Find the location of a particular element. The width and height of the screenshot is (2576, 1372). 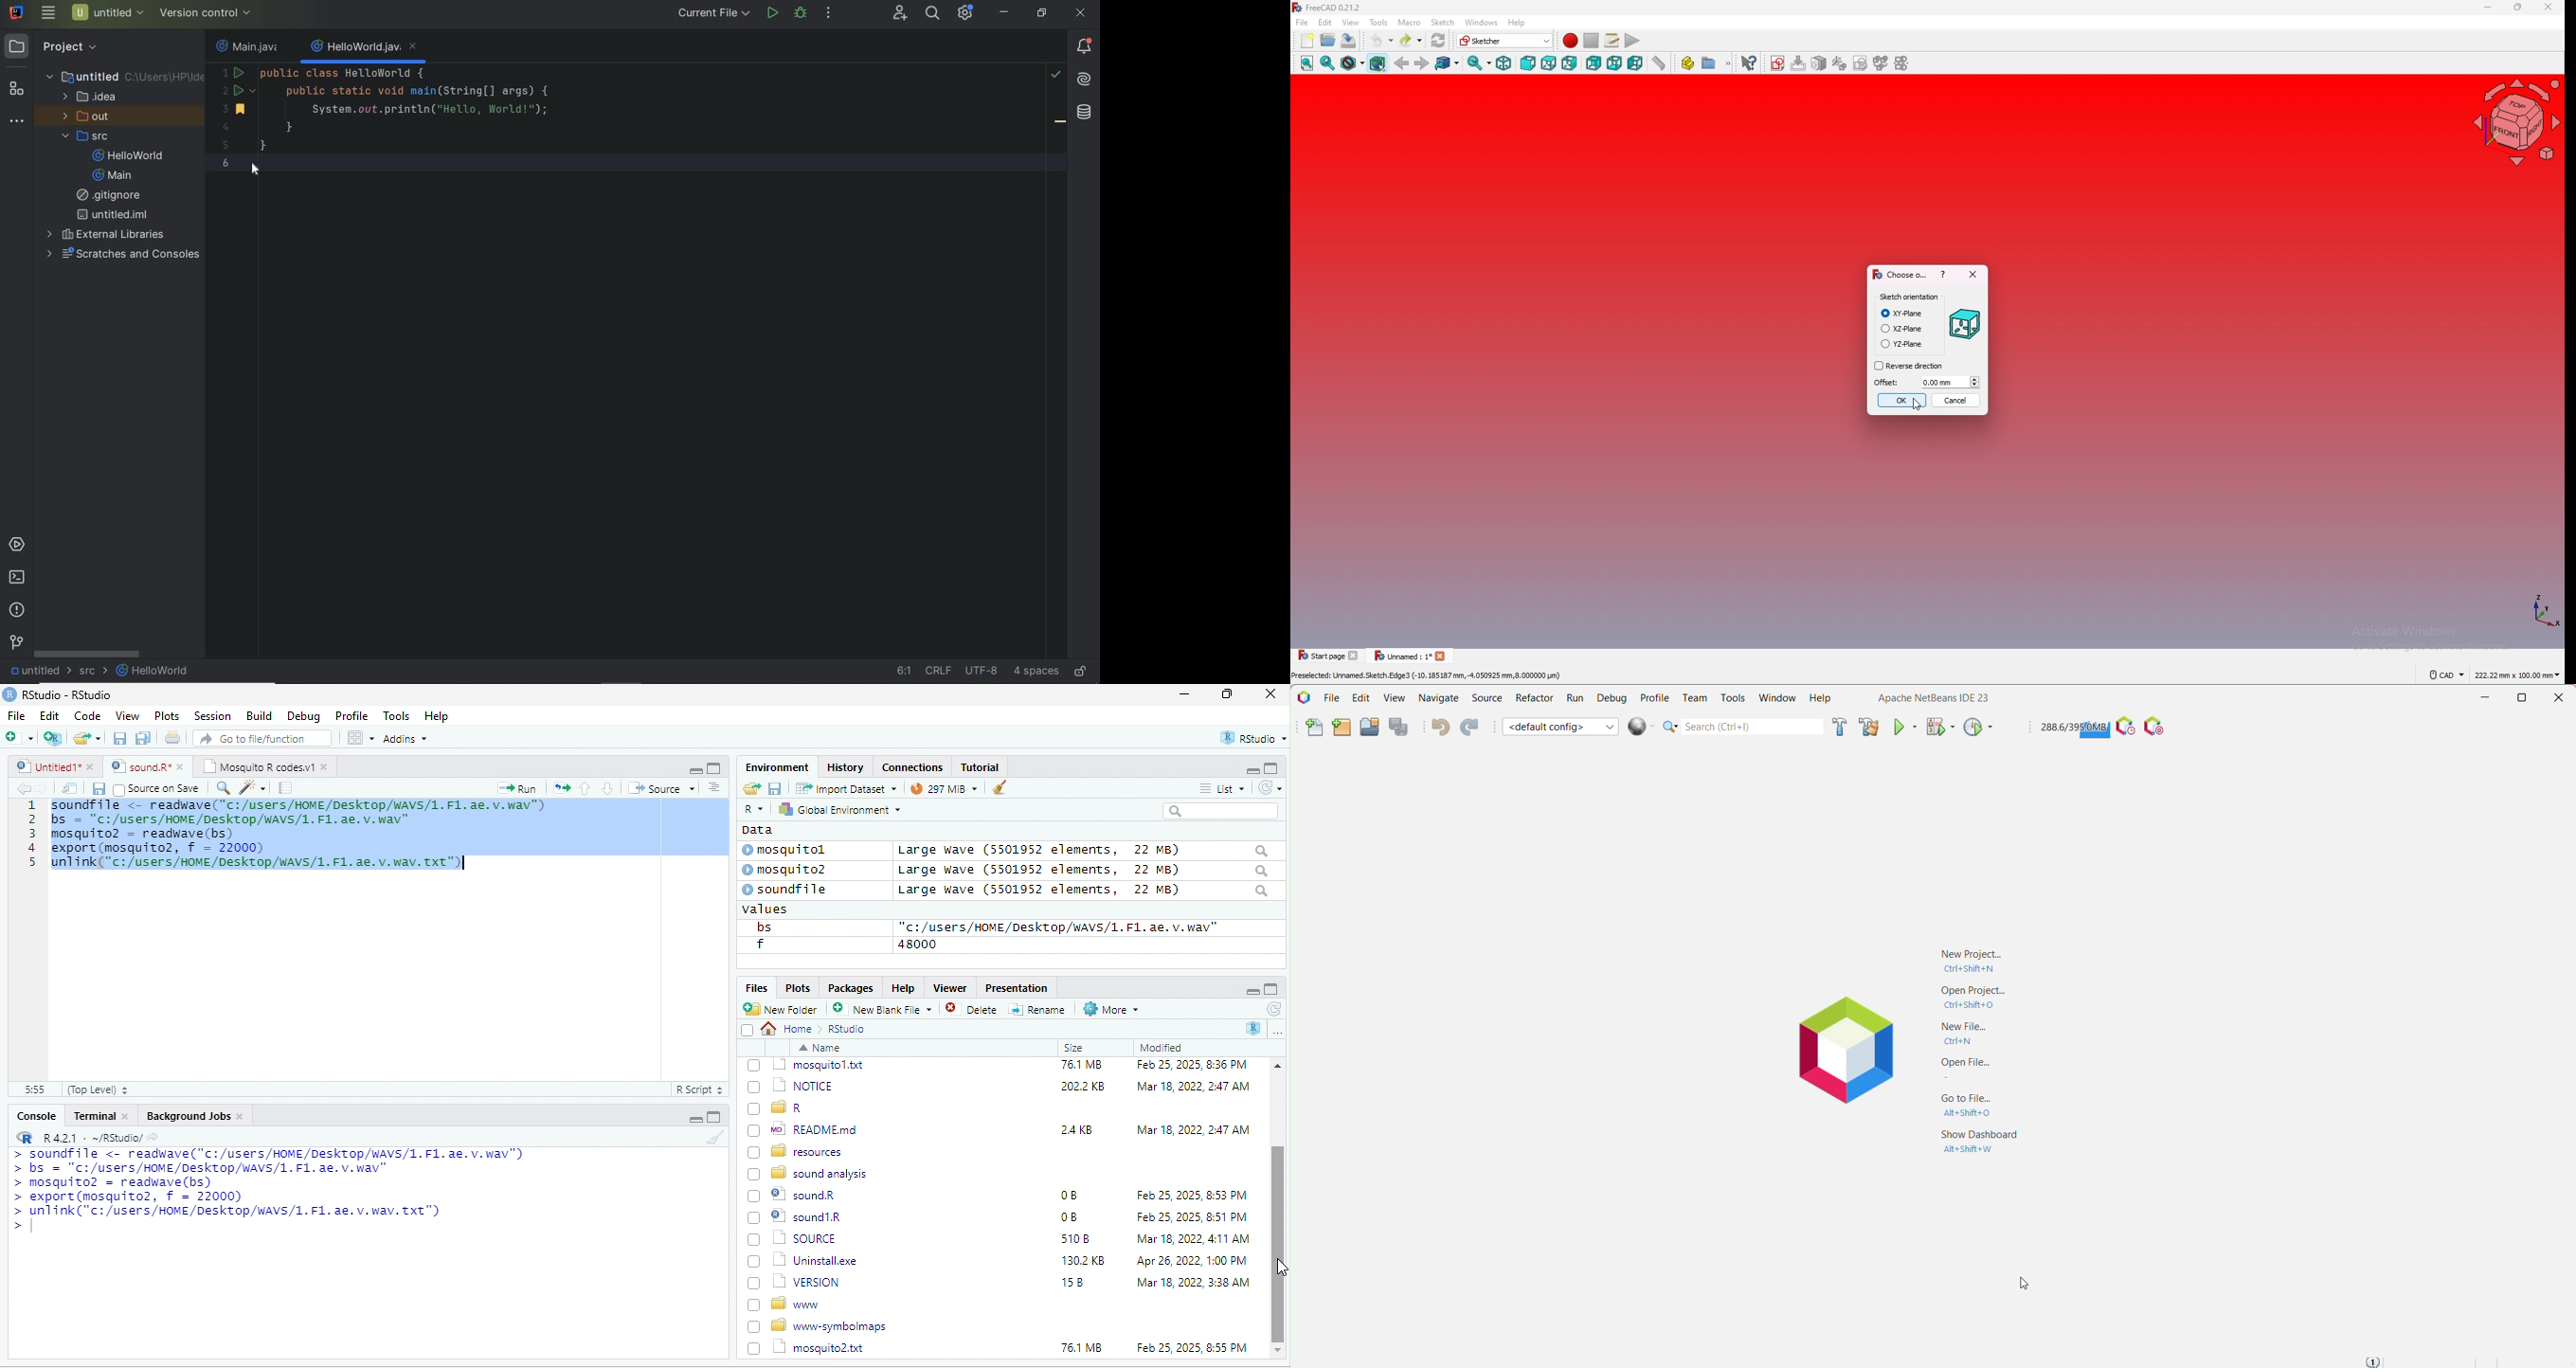

Rstudio is located at coordinates (848, 1029).